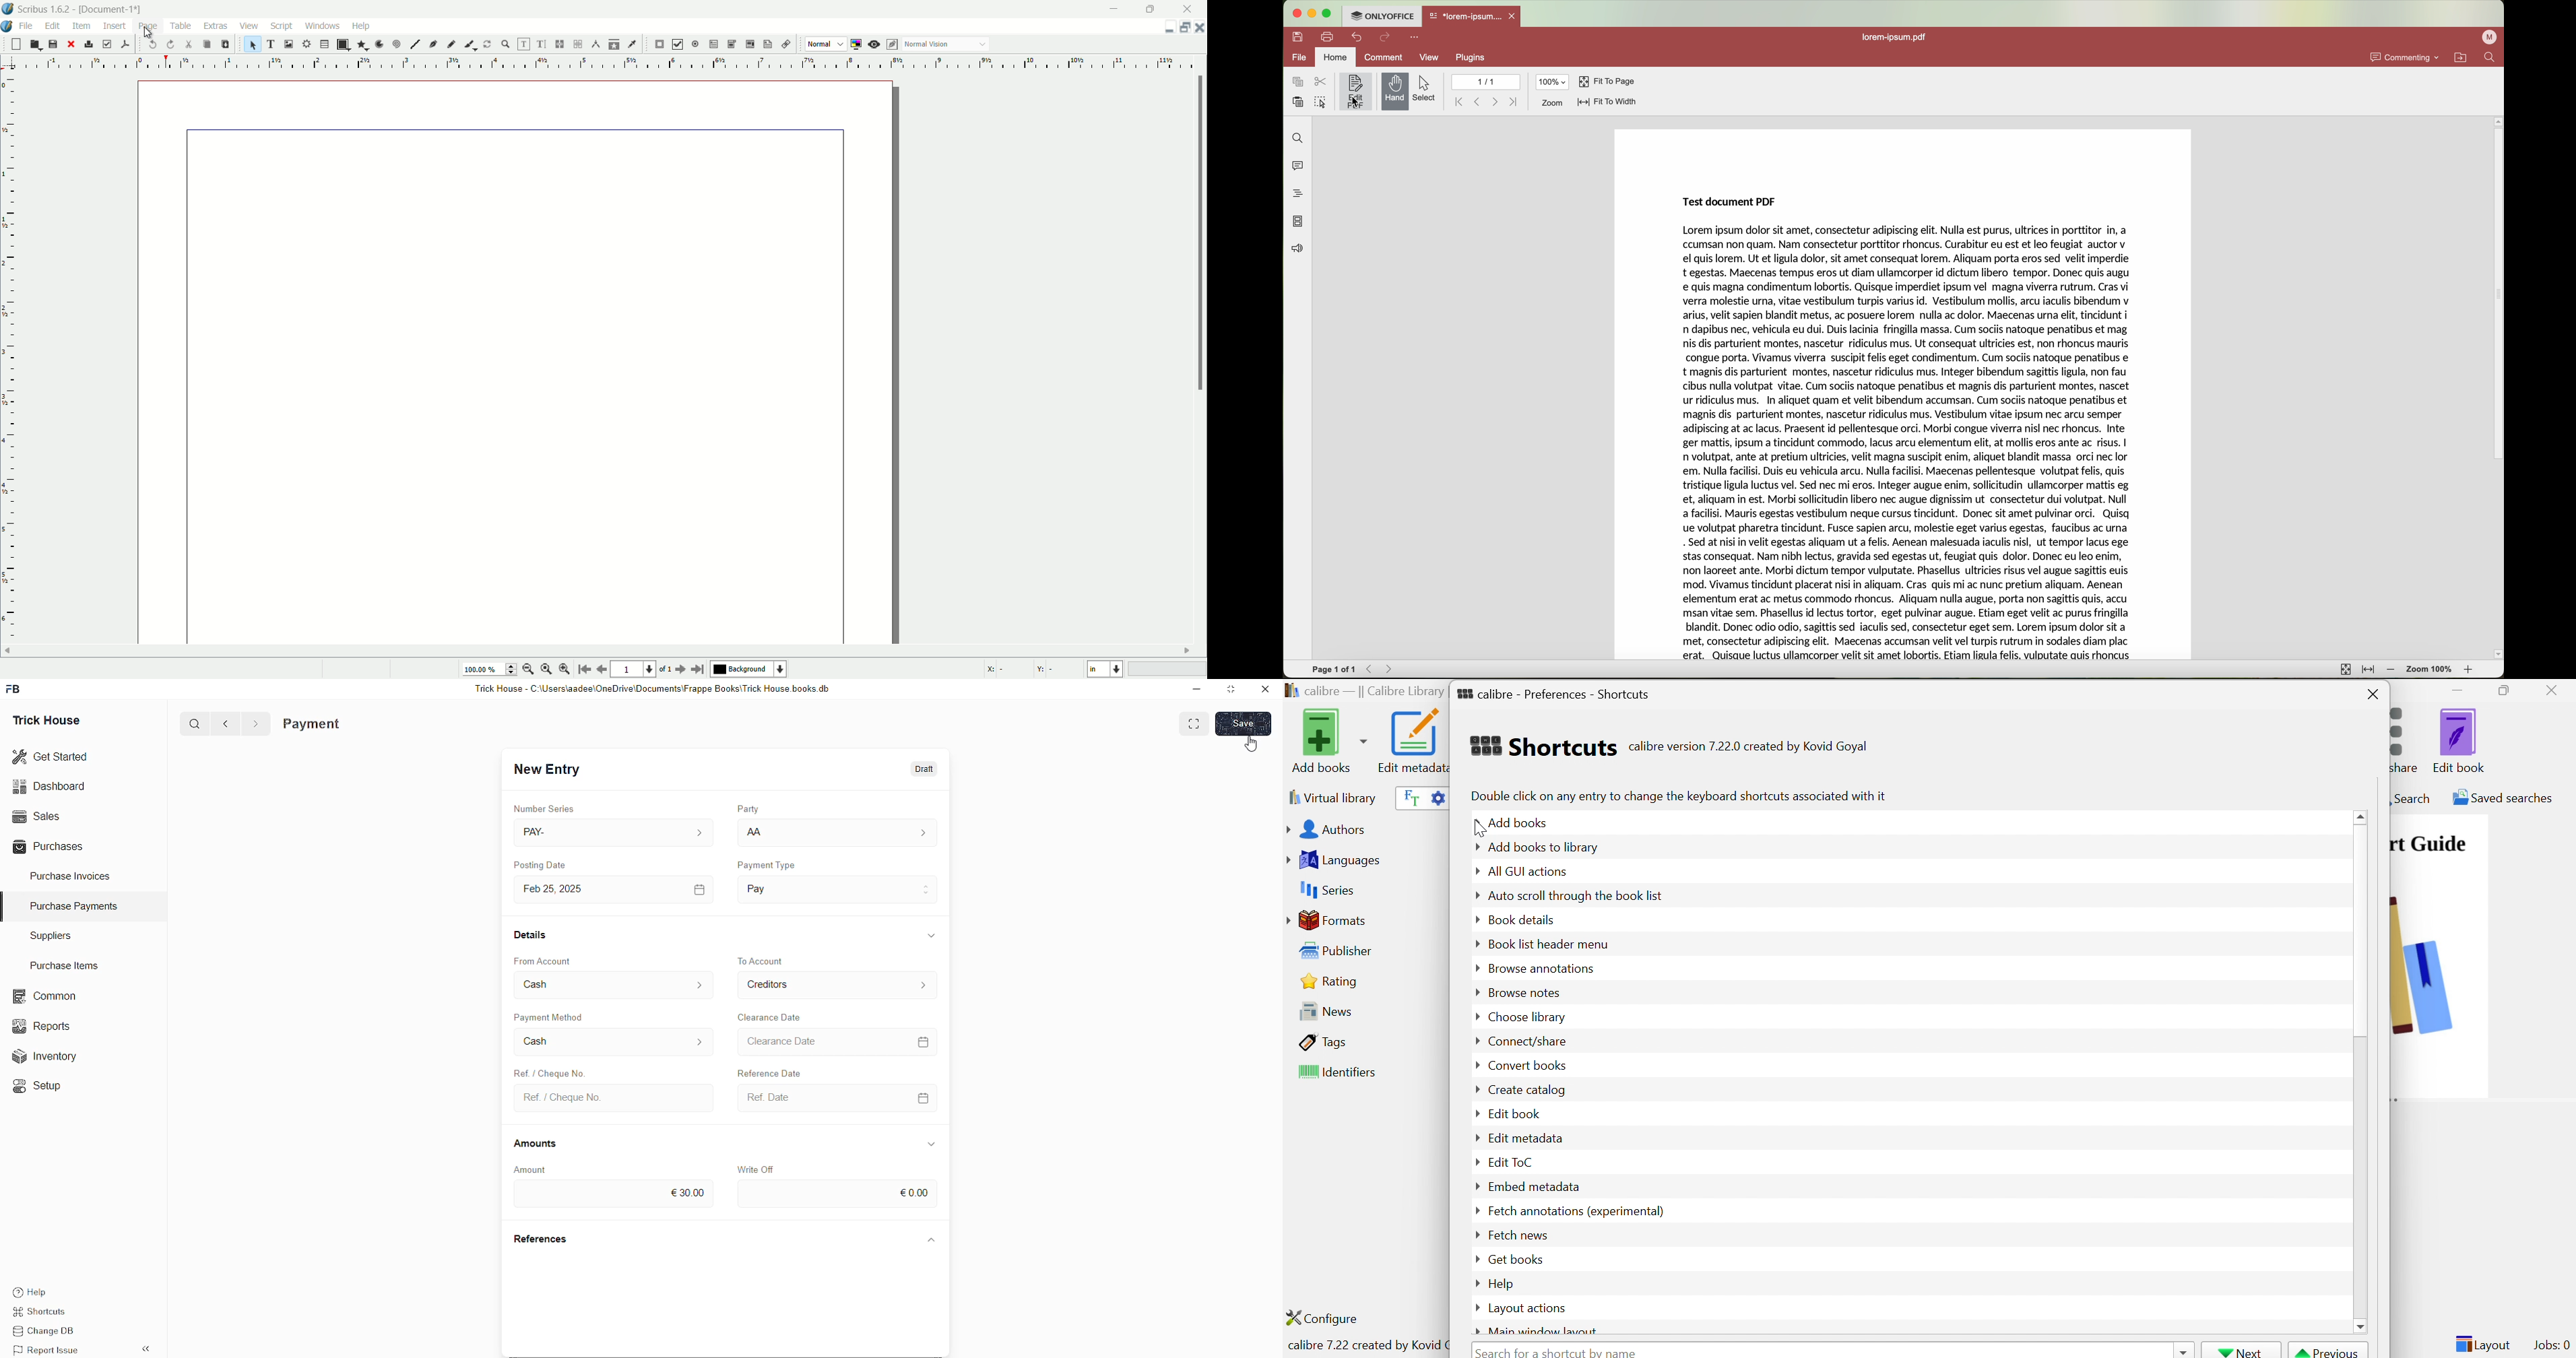 This screenshot has height=1372, width=2576. Describe the element at coordinates (342, 45) in the screenshot. I see `shape` at that location.